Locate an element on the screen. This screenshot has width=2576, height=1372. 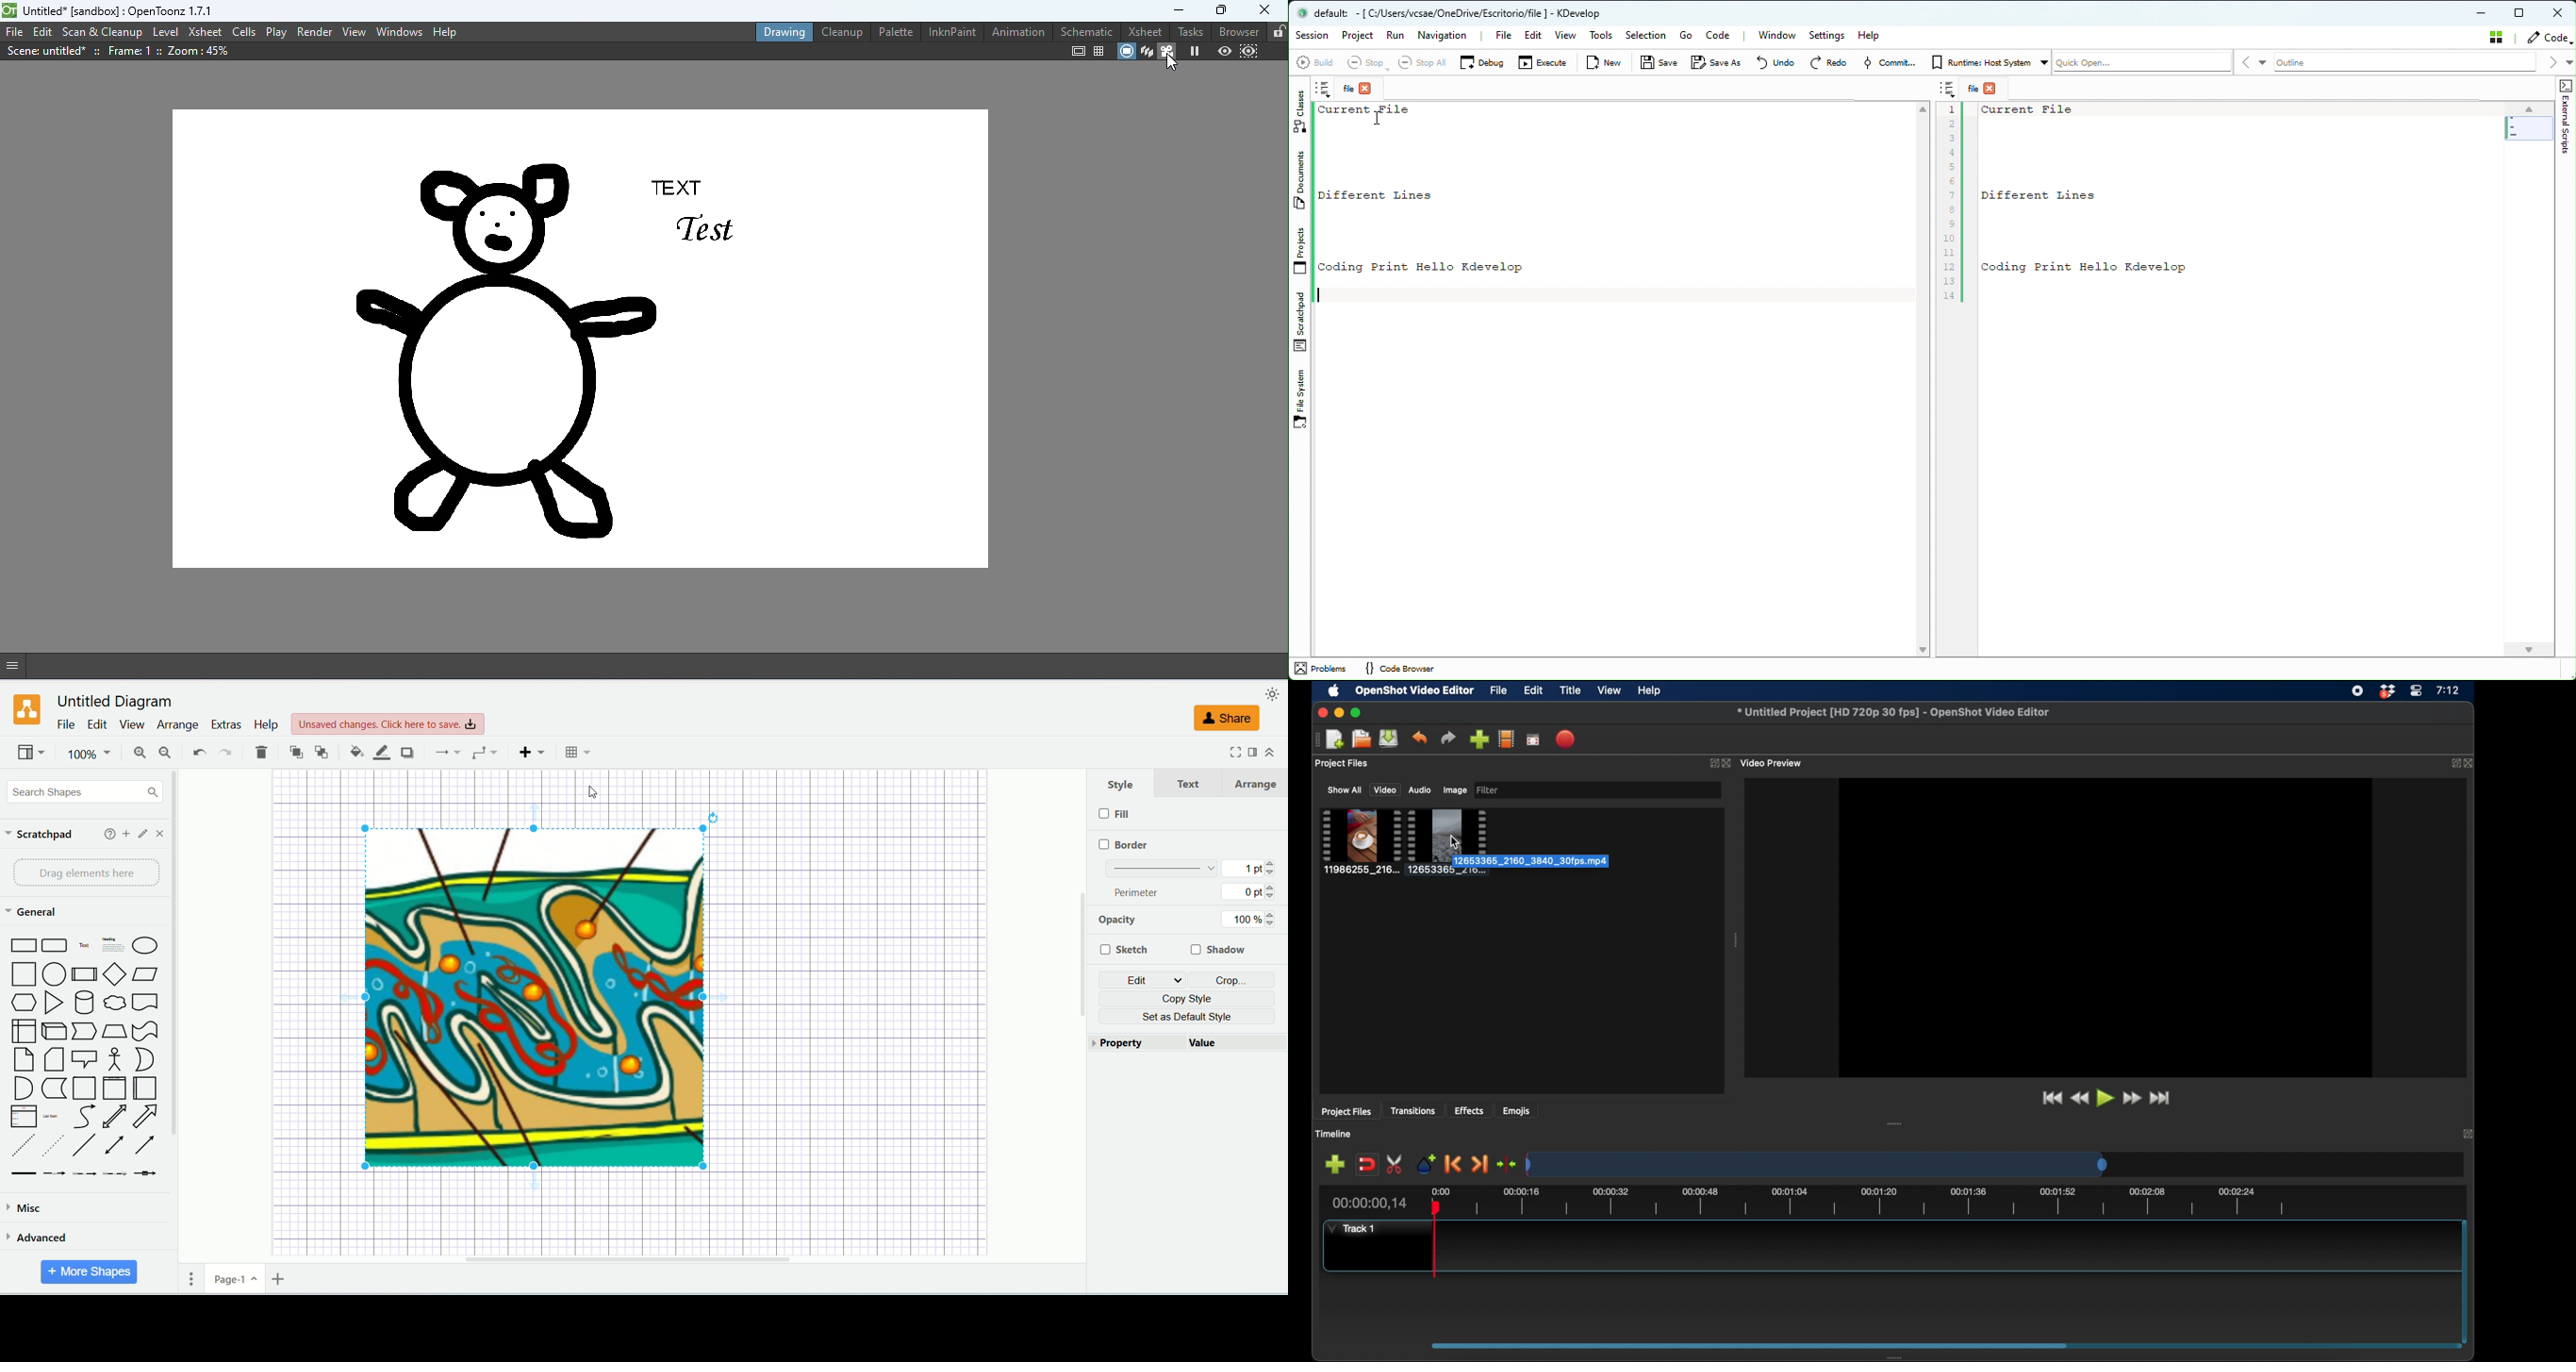
help is located at coordinates (267, 724).